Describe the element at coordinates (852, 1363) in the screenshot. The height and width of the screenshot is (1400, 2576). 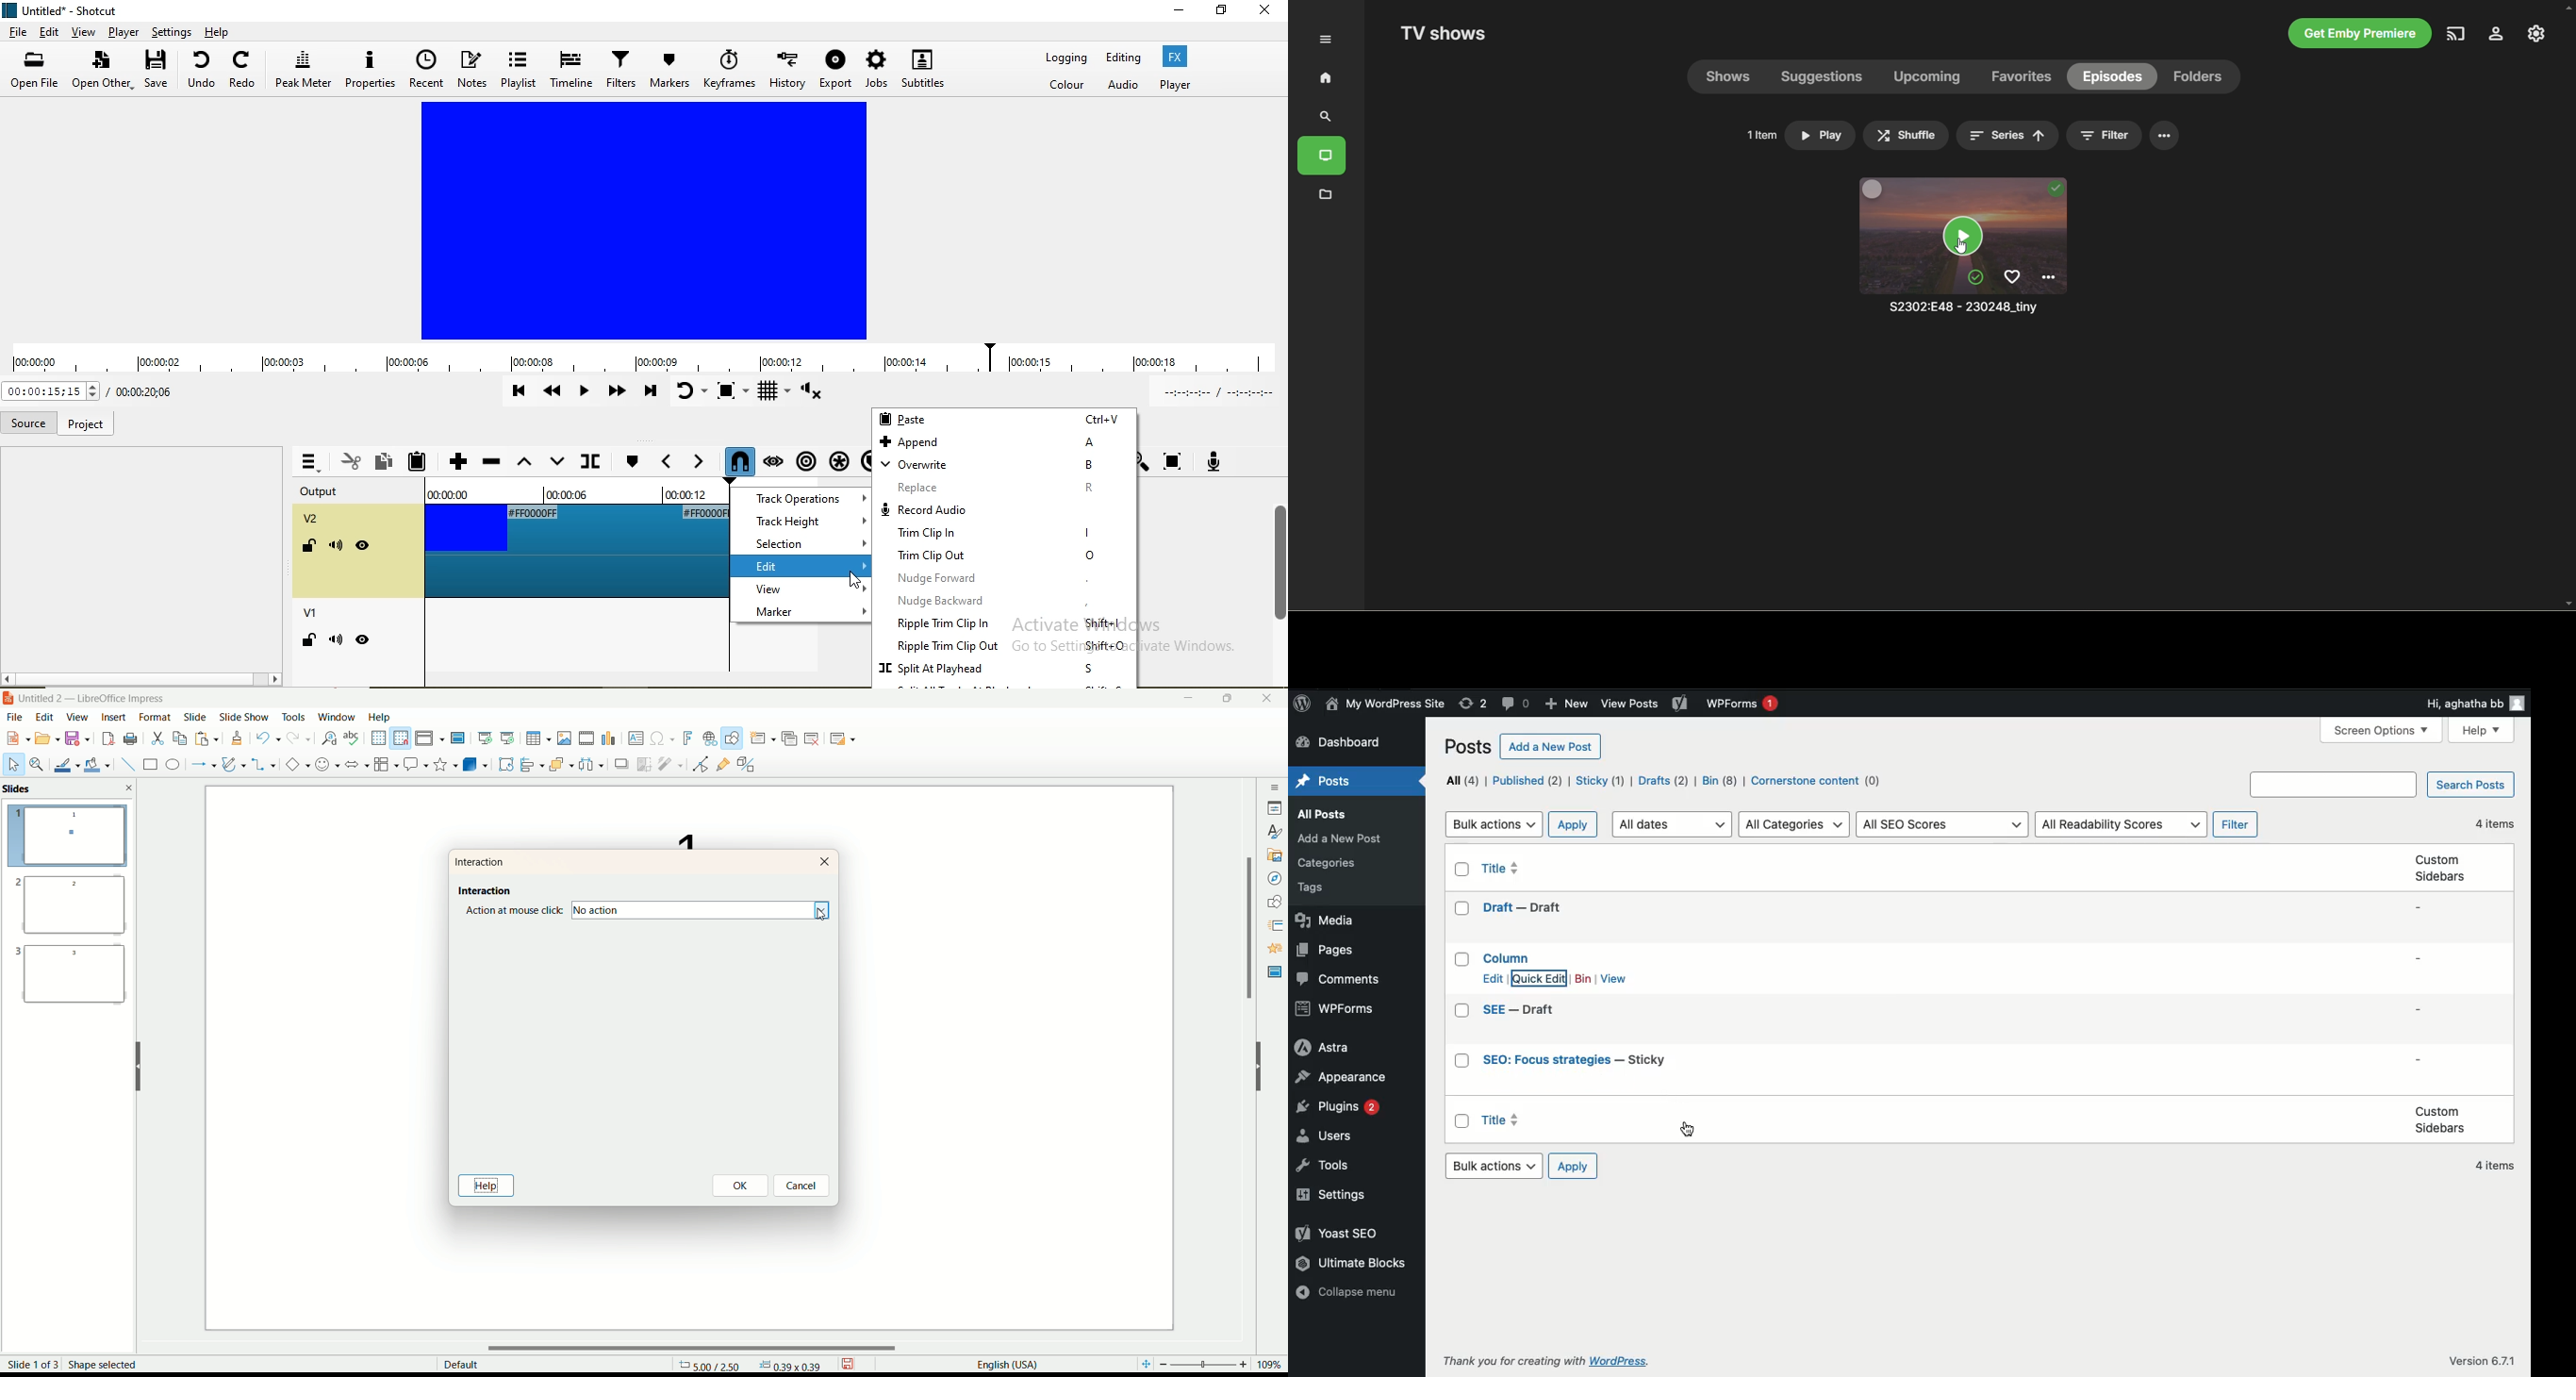
I see `save` at that location.